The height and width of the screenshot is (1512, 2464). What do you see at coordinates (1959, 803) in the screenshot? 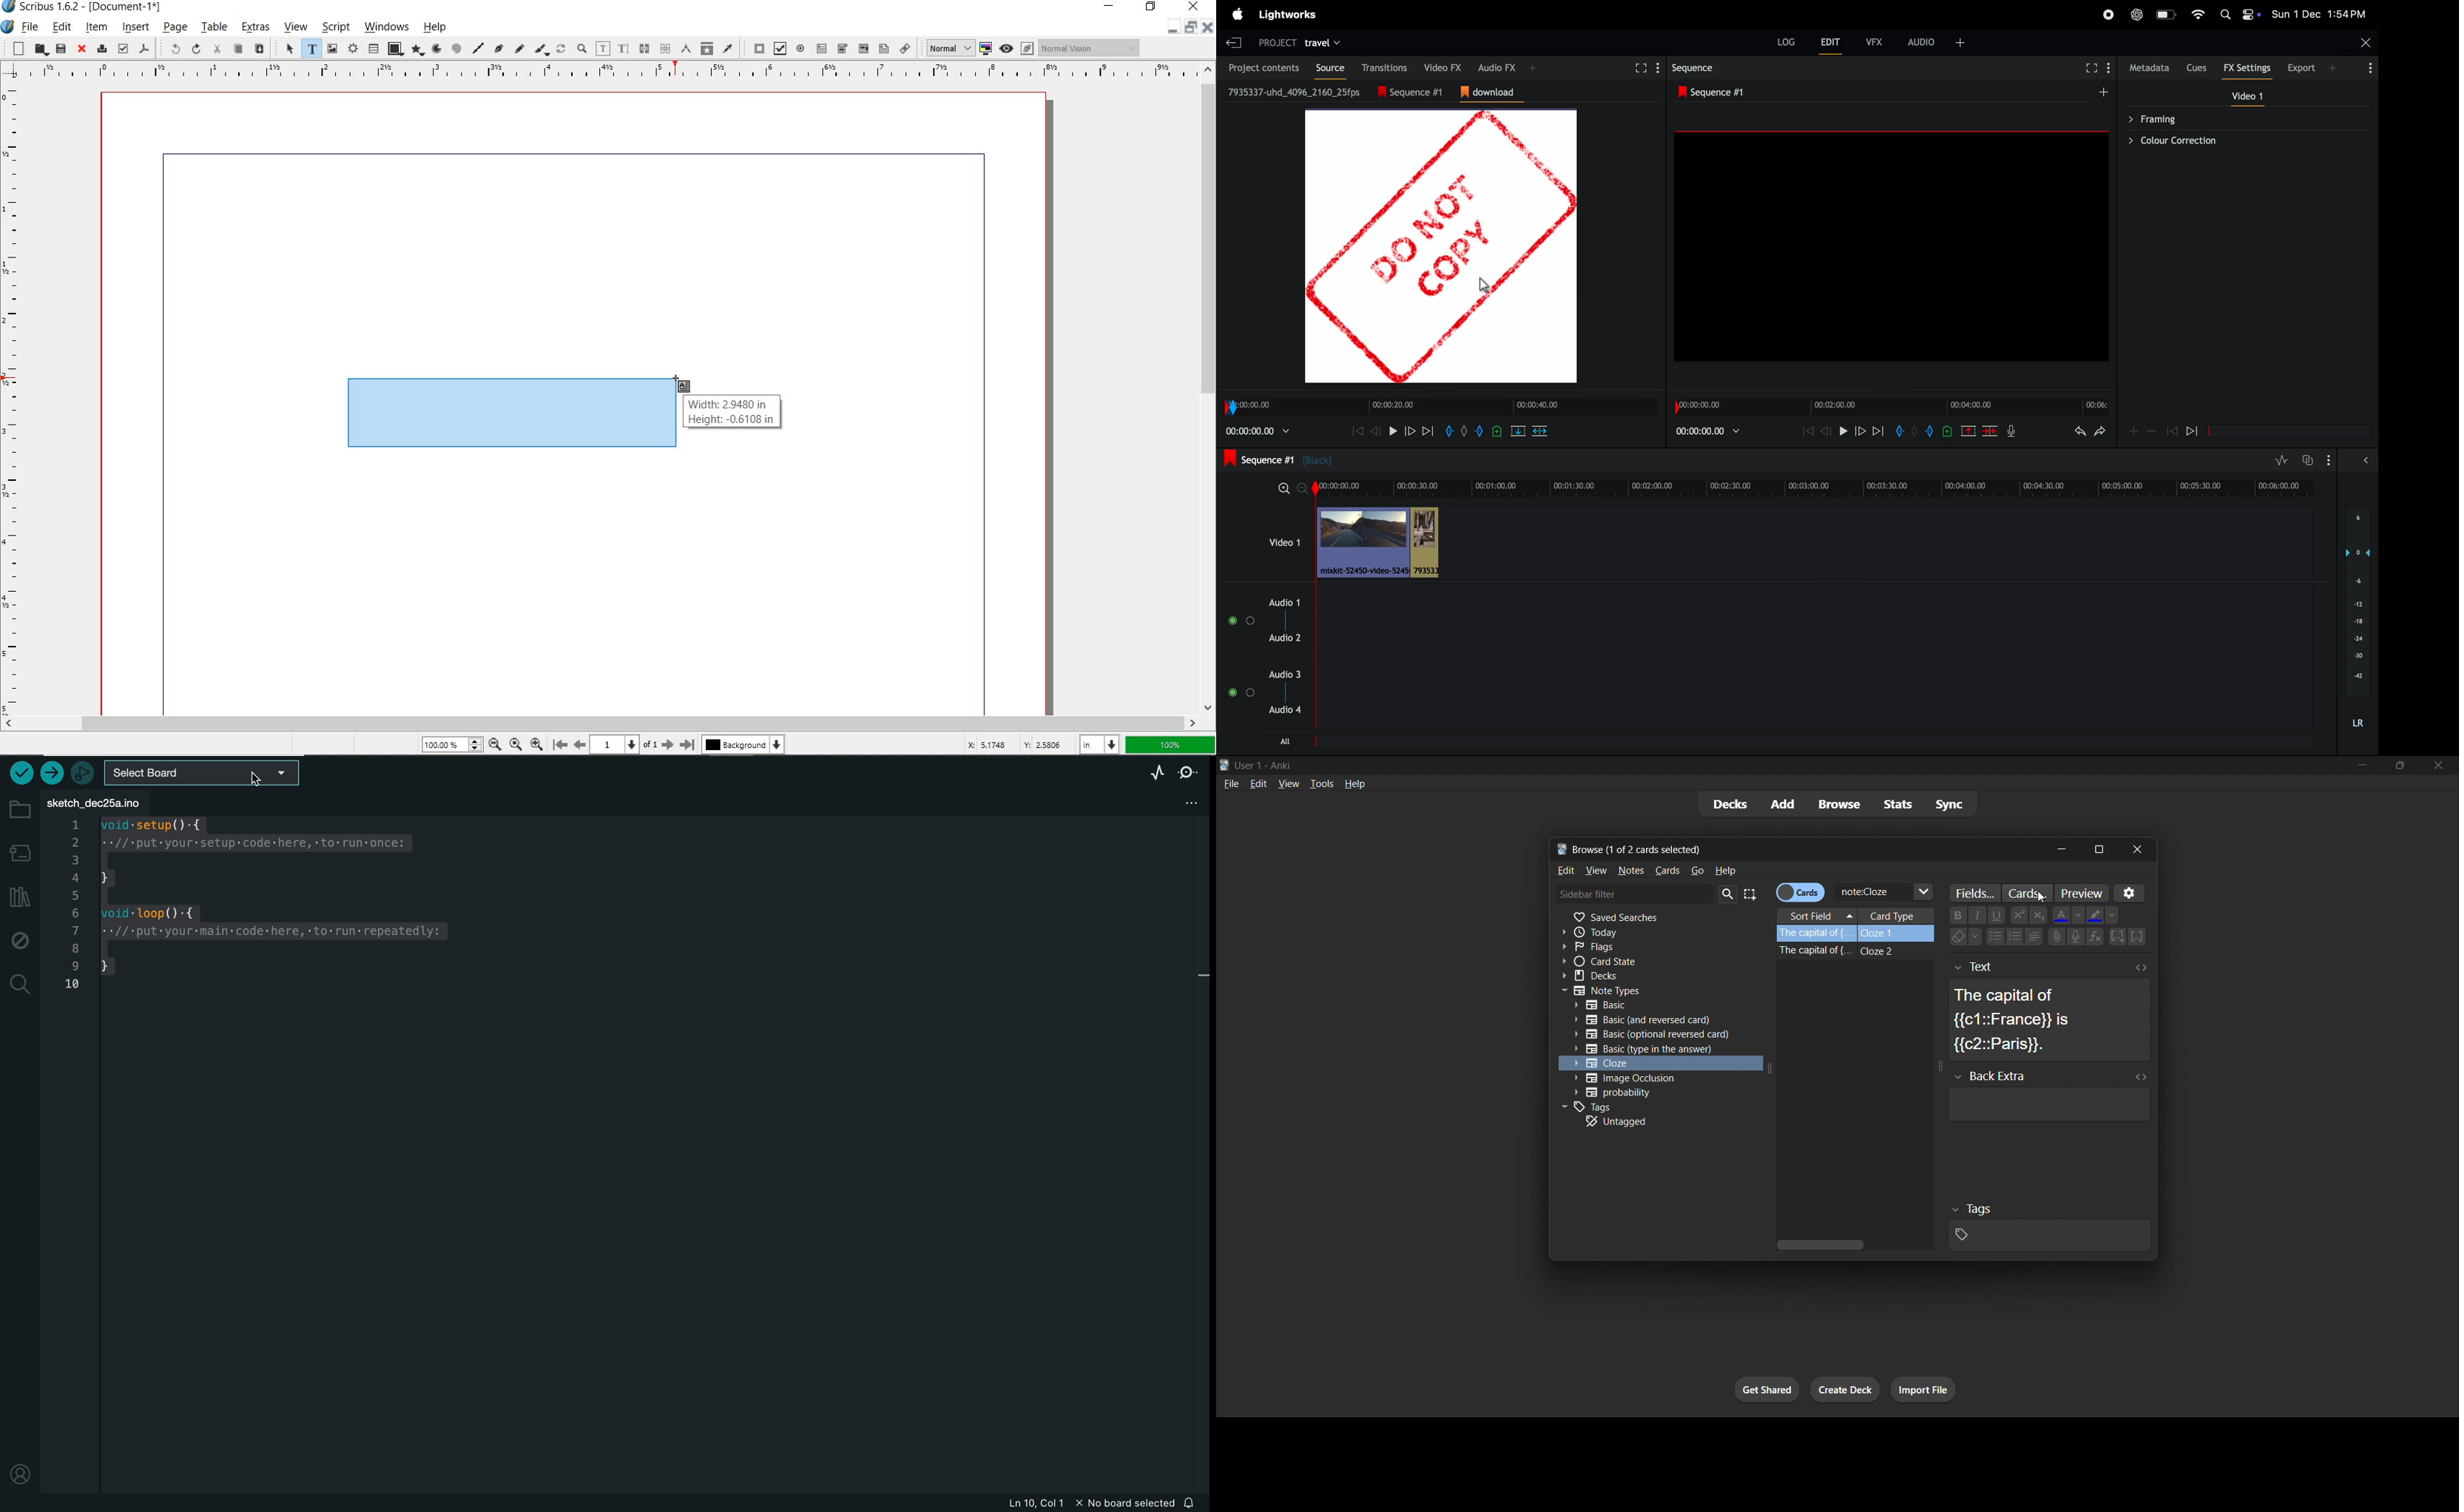
I see `sync` at bounding box center [1959, 803].